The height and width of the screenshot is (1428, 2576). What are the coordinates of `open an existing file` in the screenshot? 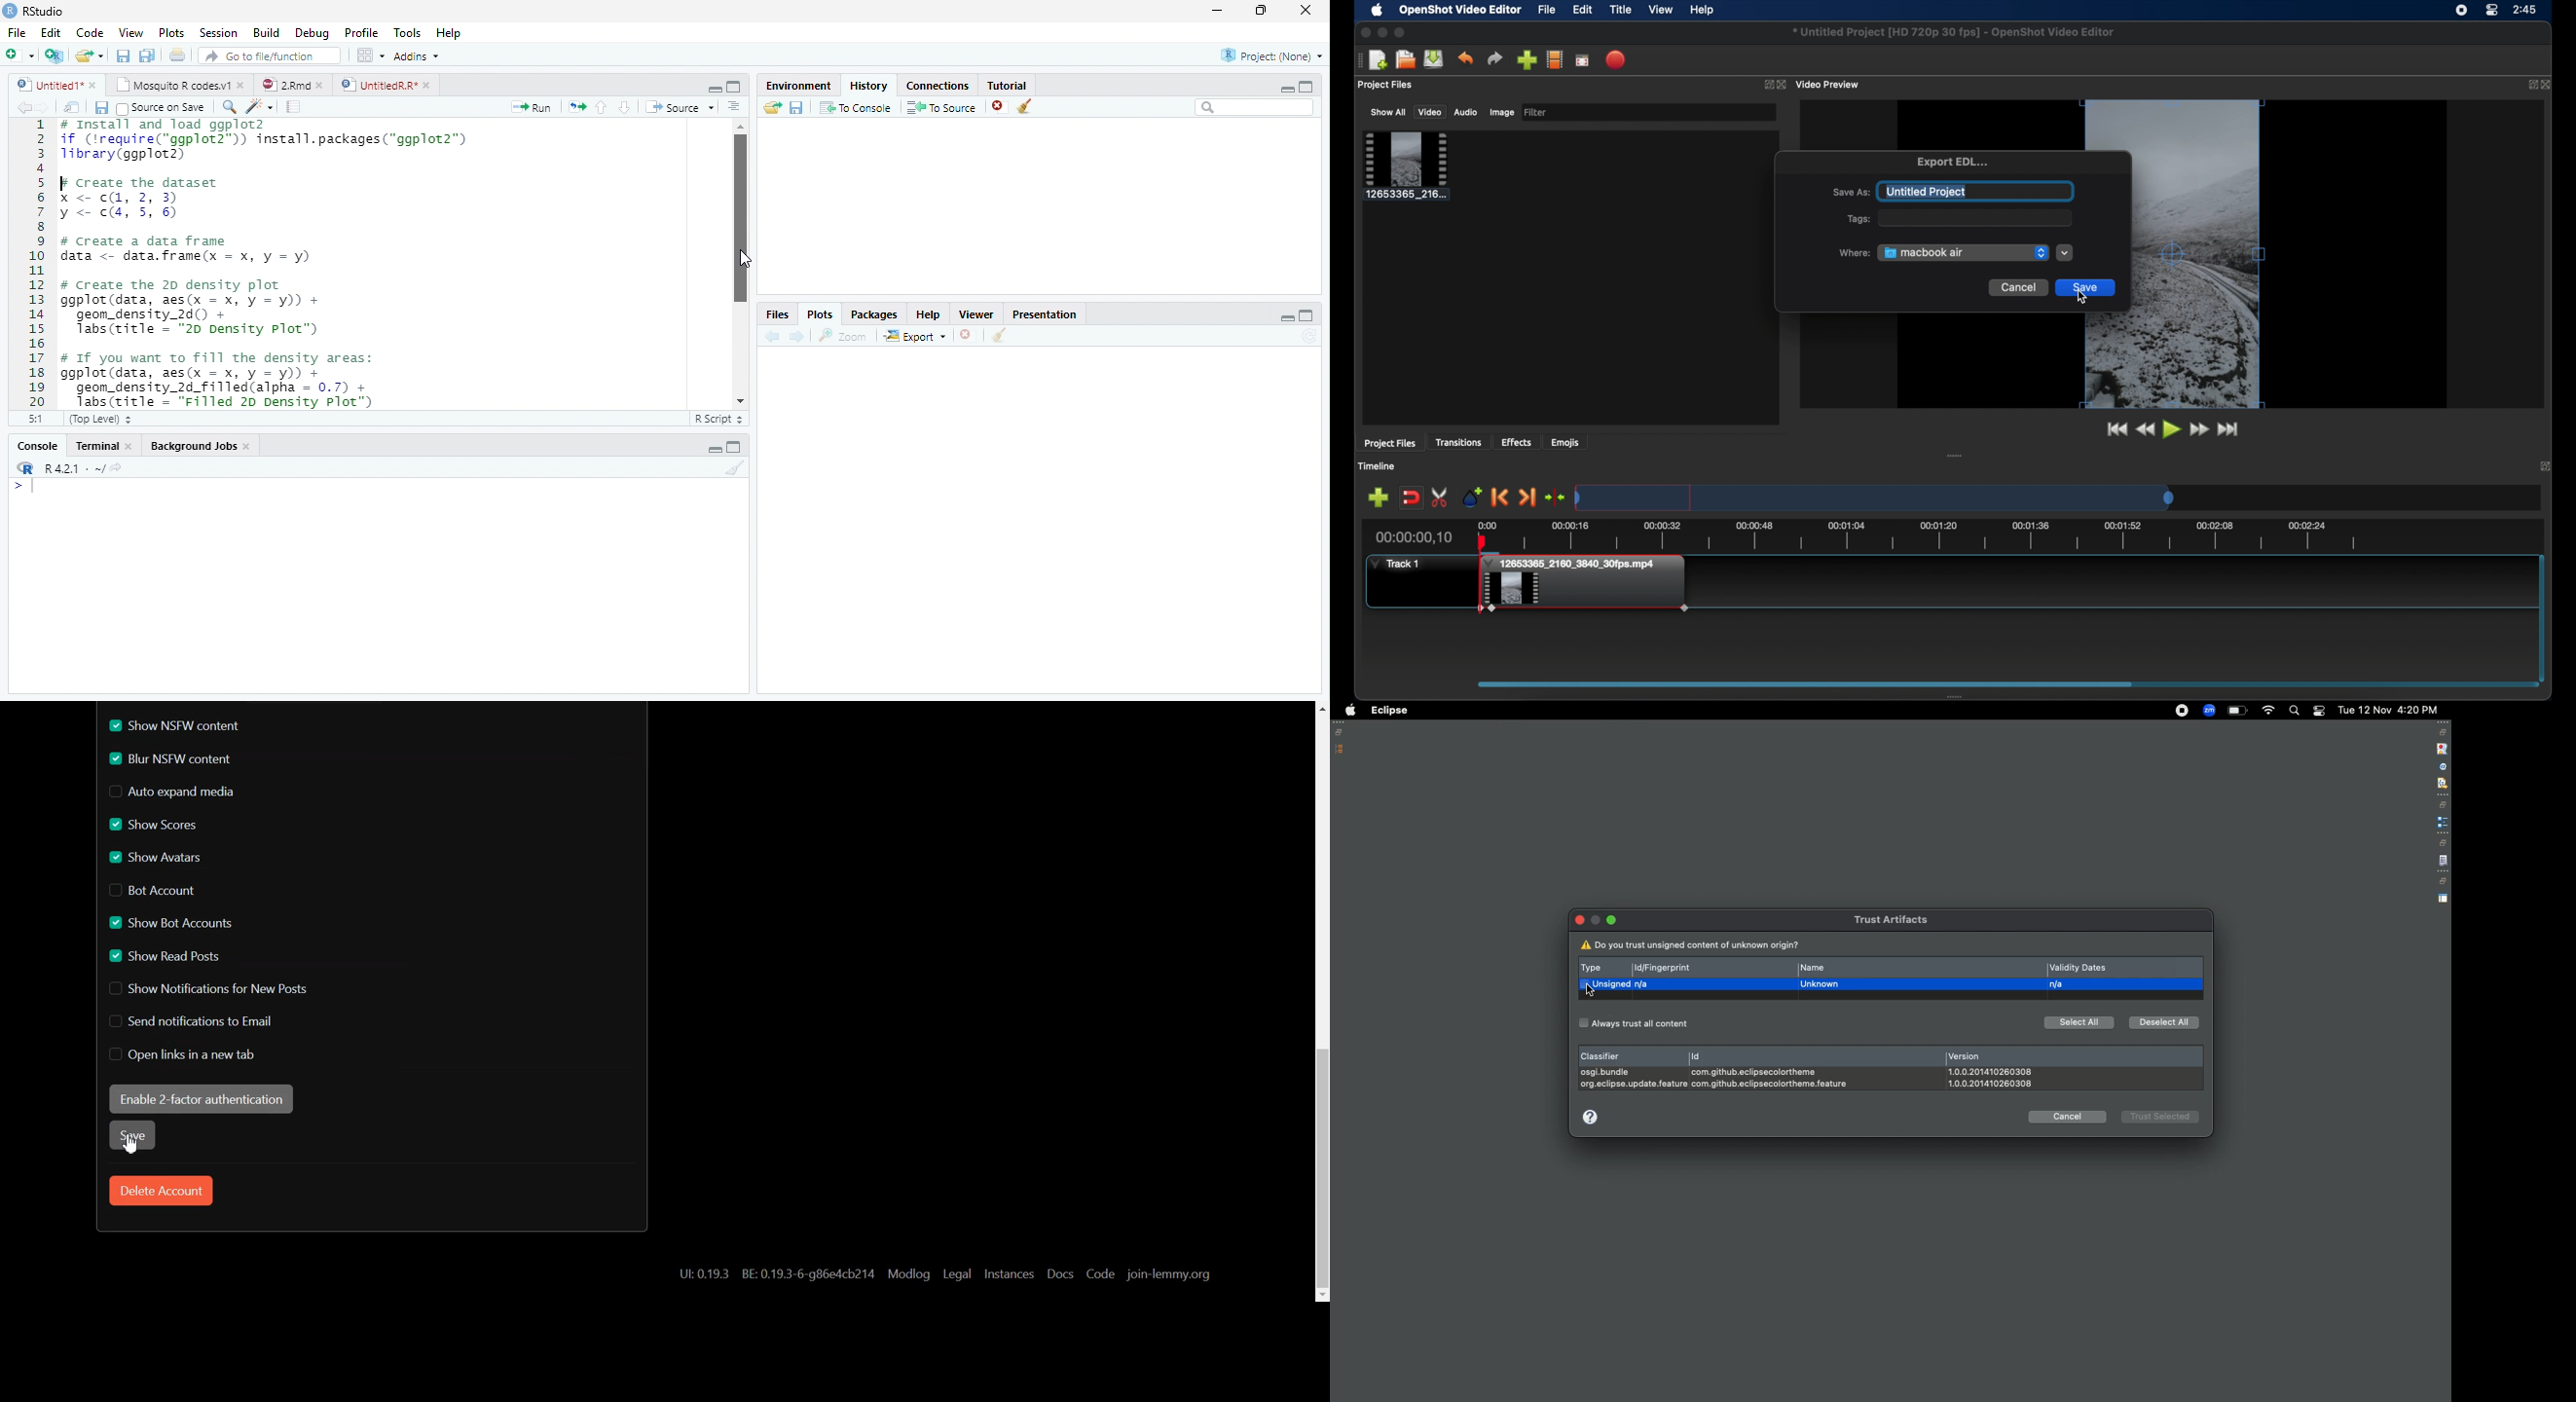 It's located at (88, 55).